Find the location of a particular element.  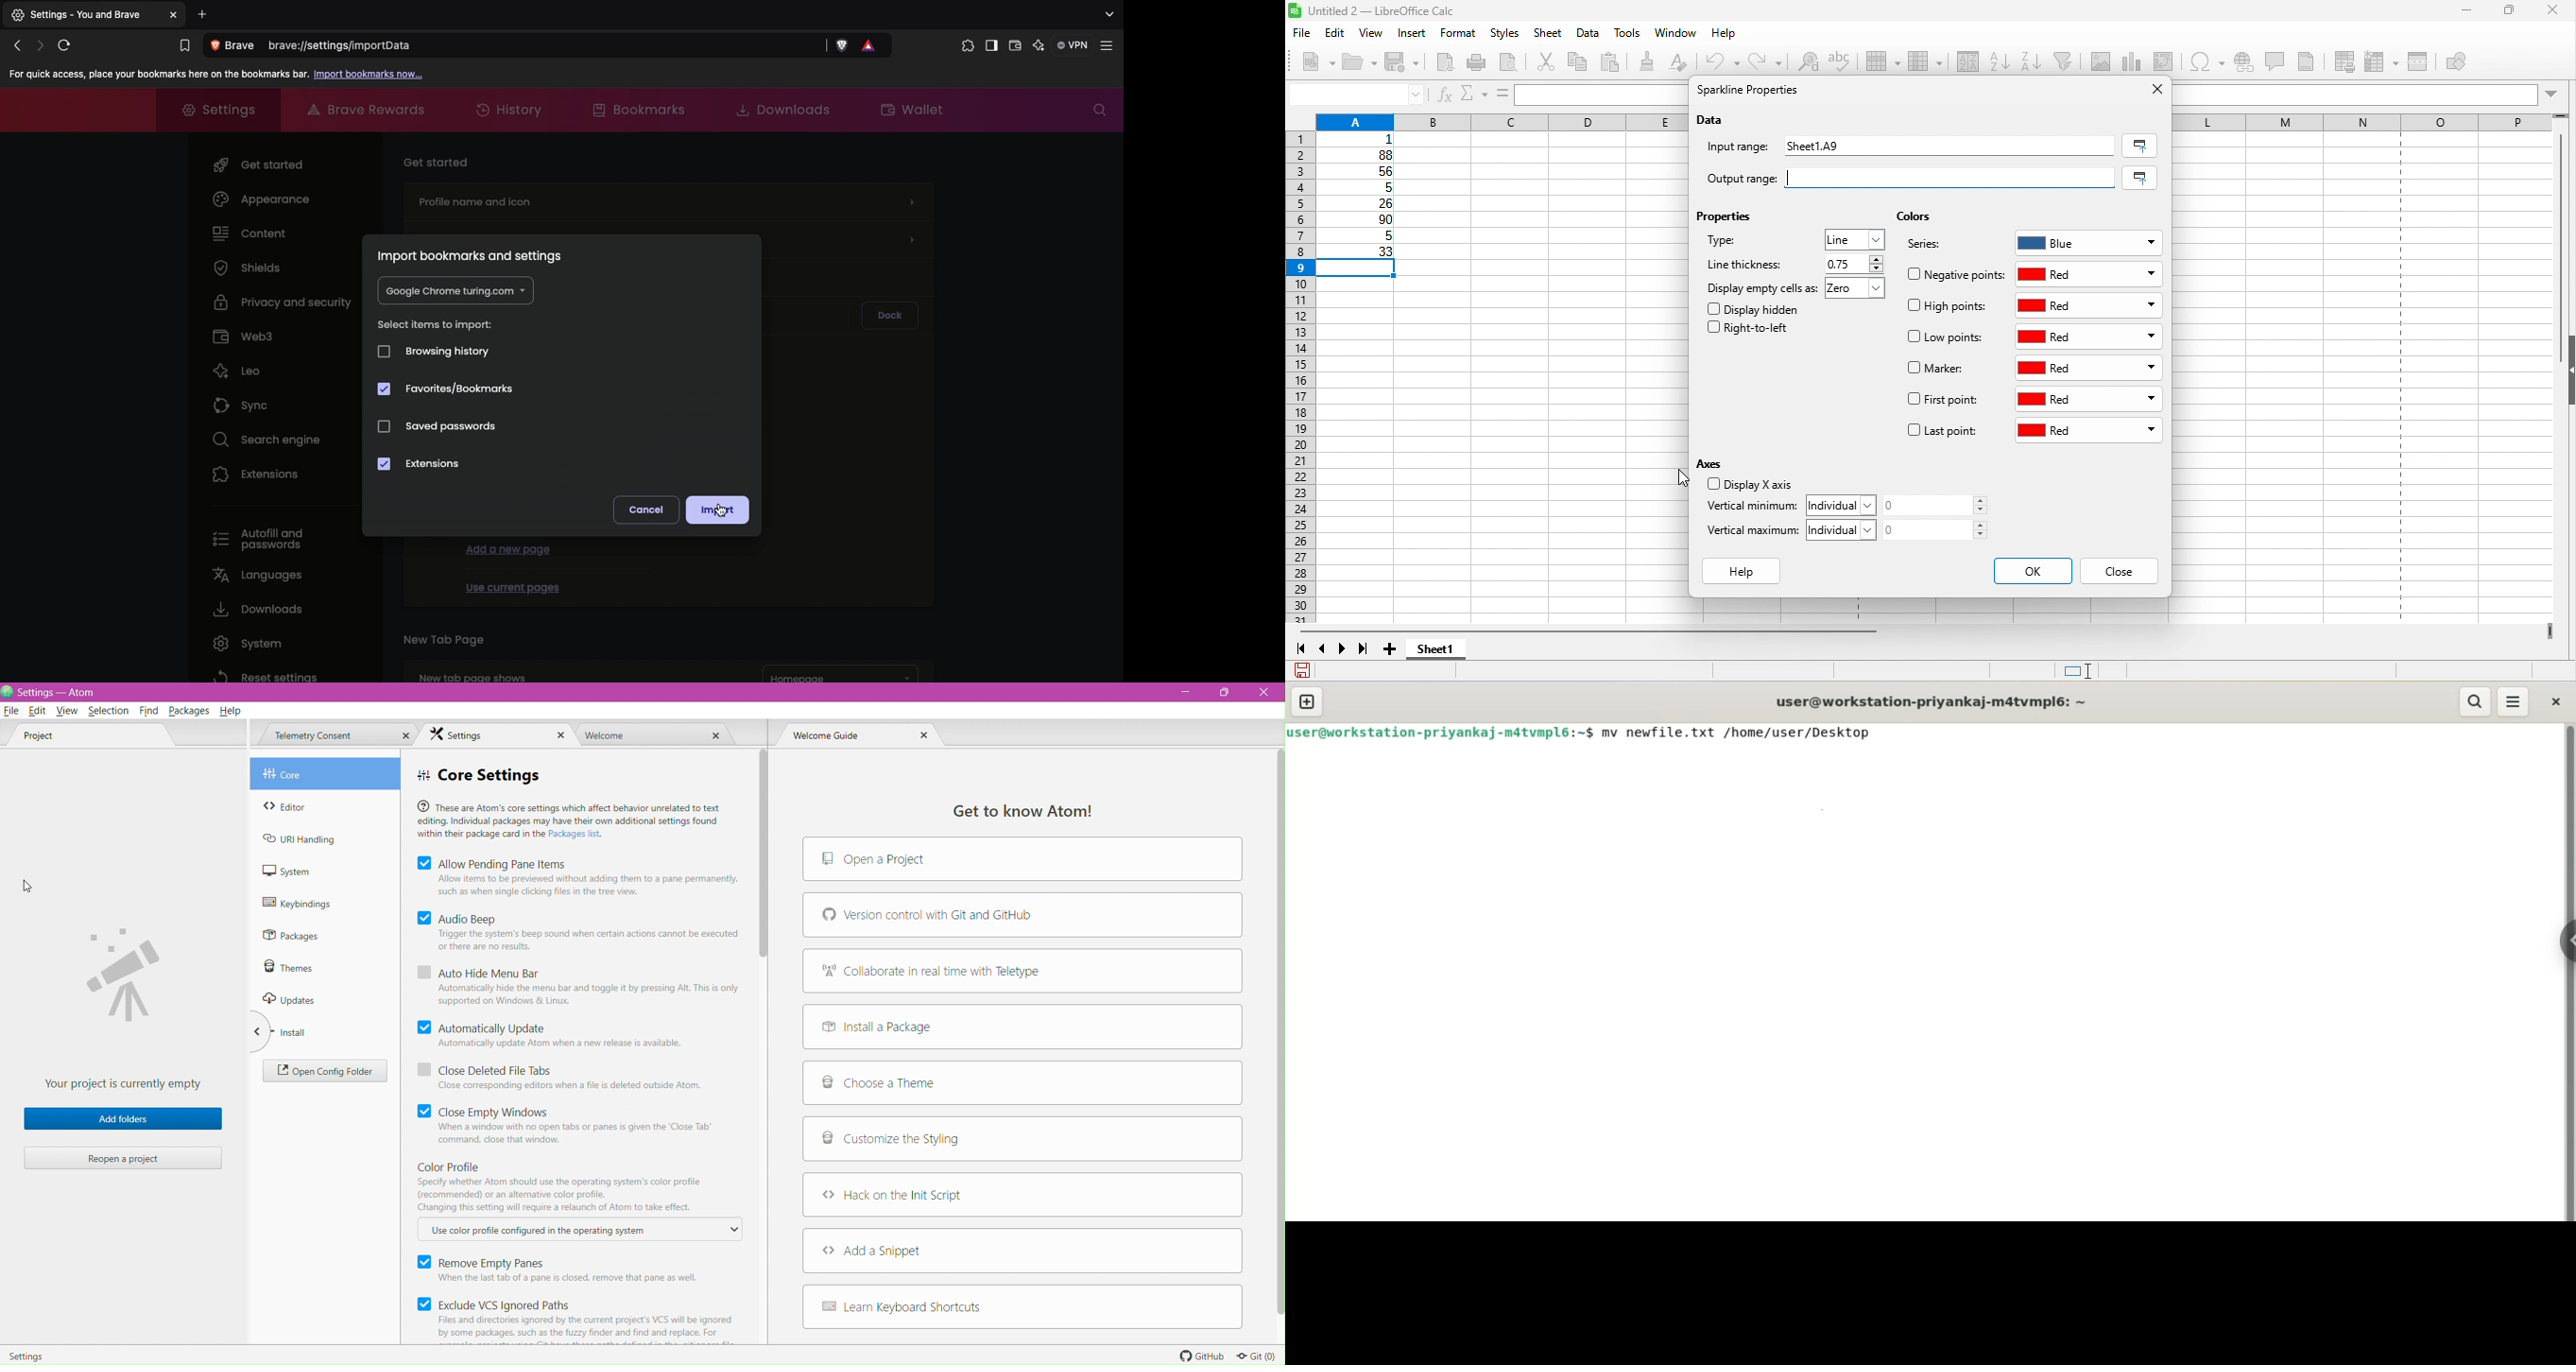

image is located at coordinates (2103, 60).